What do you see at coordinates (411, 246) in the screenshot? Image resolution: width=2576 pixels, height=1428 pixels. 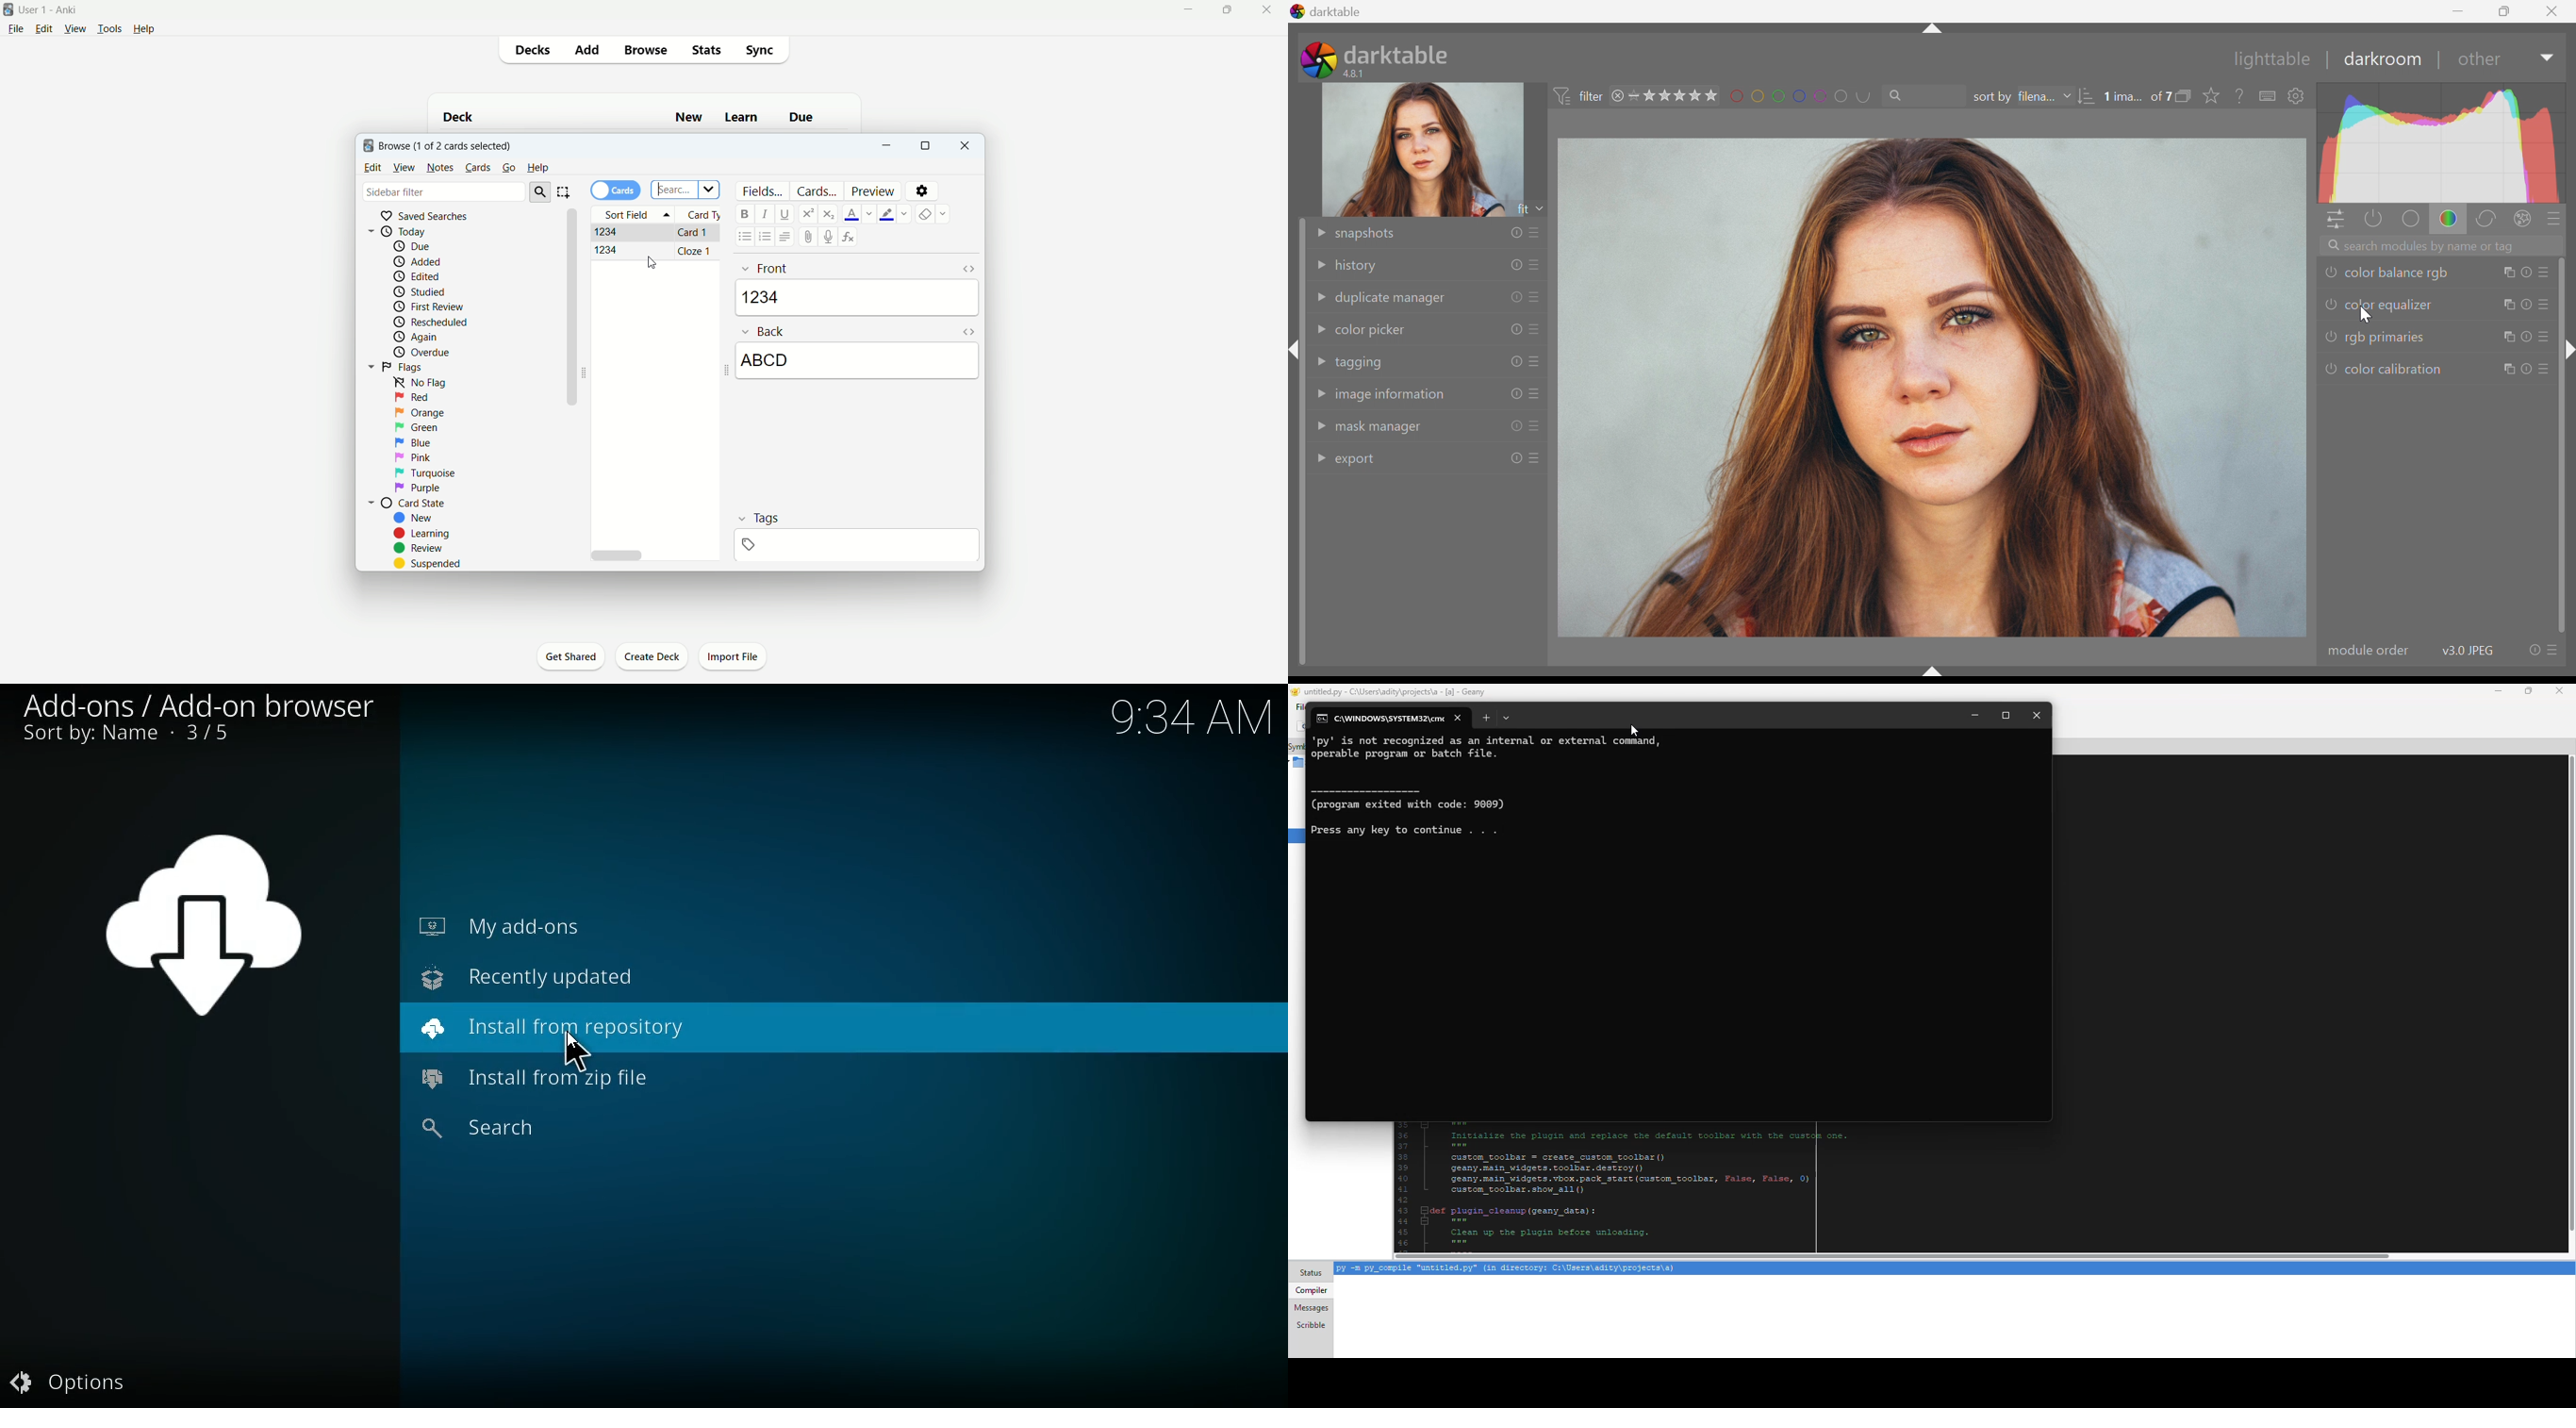 I see `due` at bounding box center [411, 246].